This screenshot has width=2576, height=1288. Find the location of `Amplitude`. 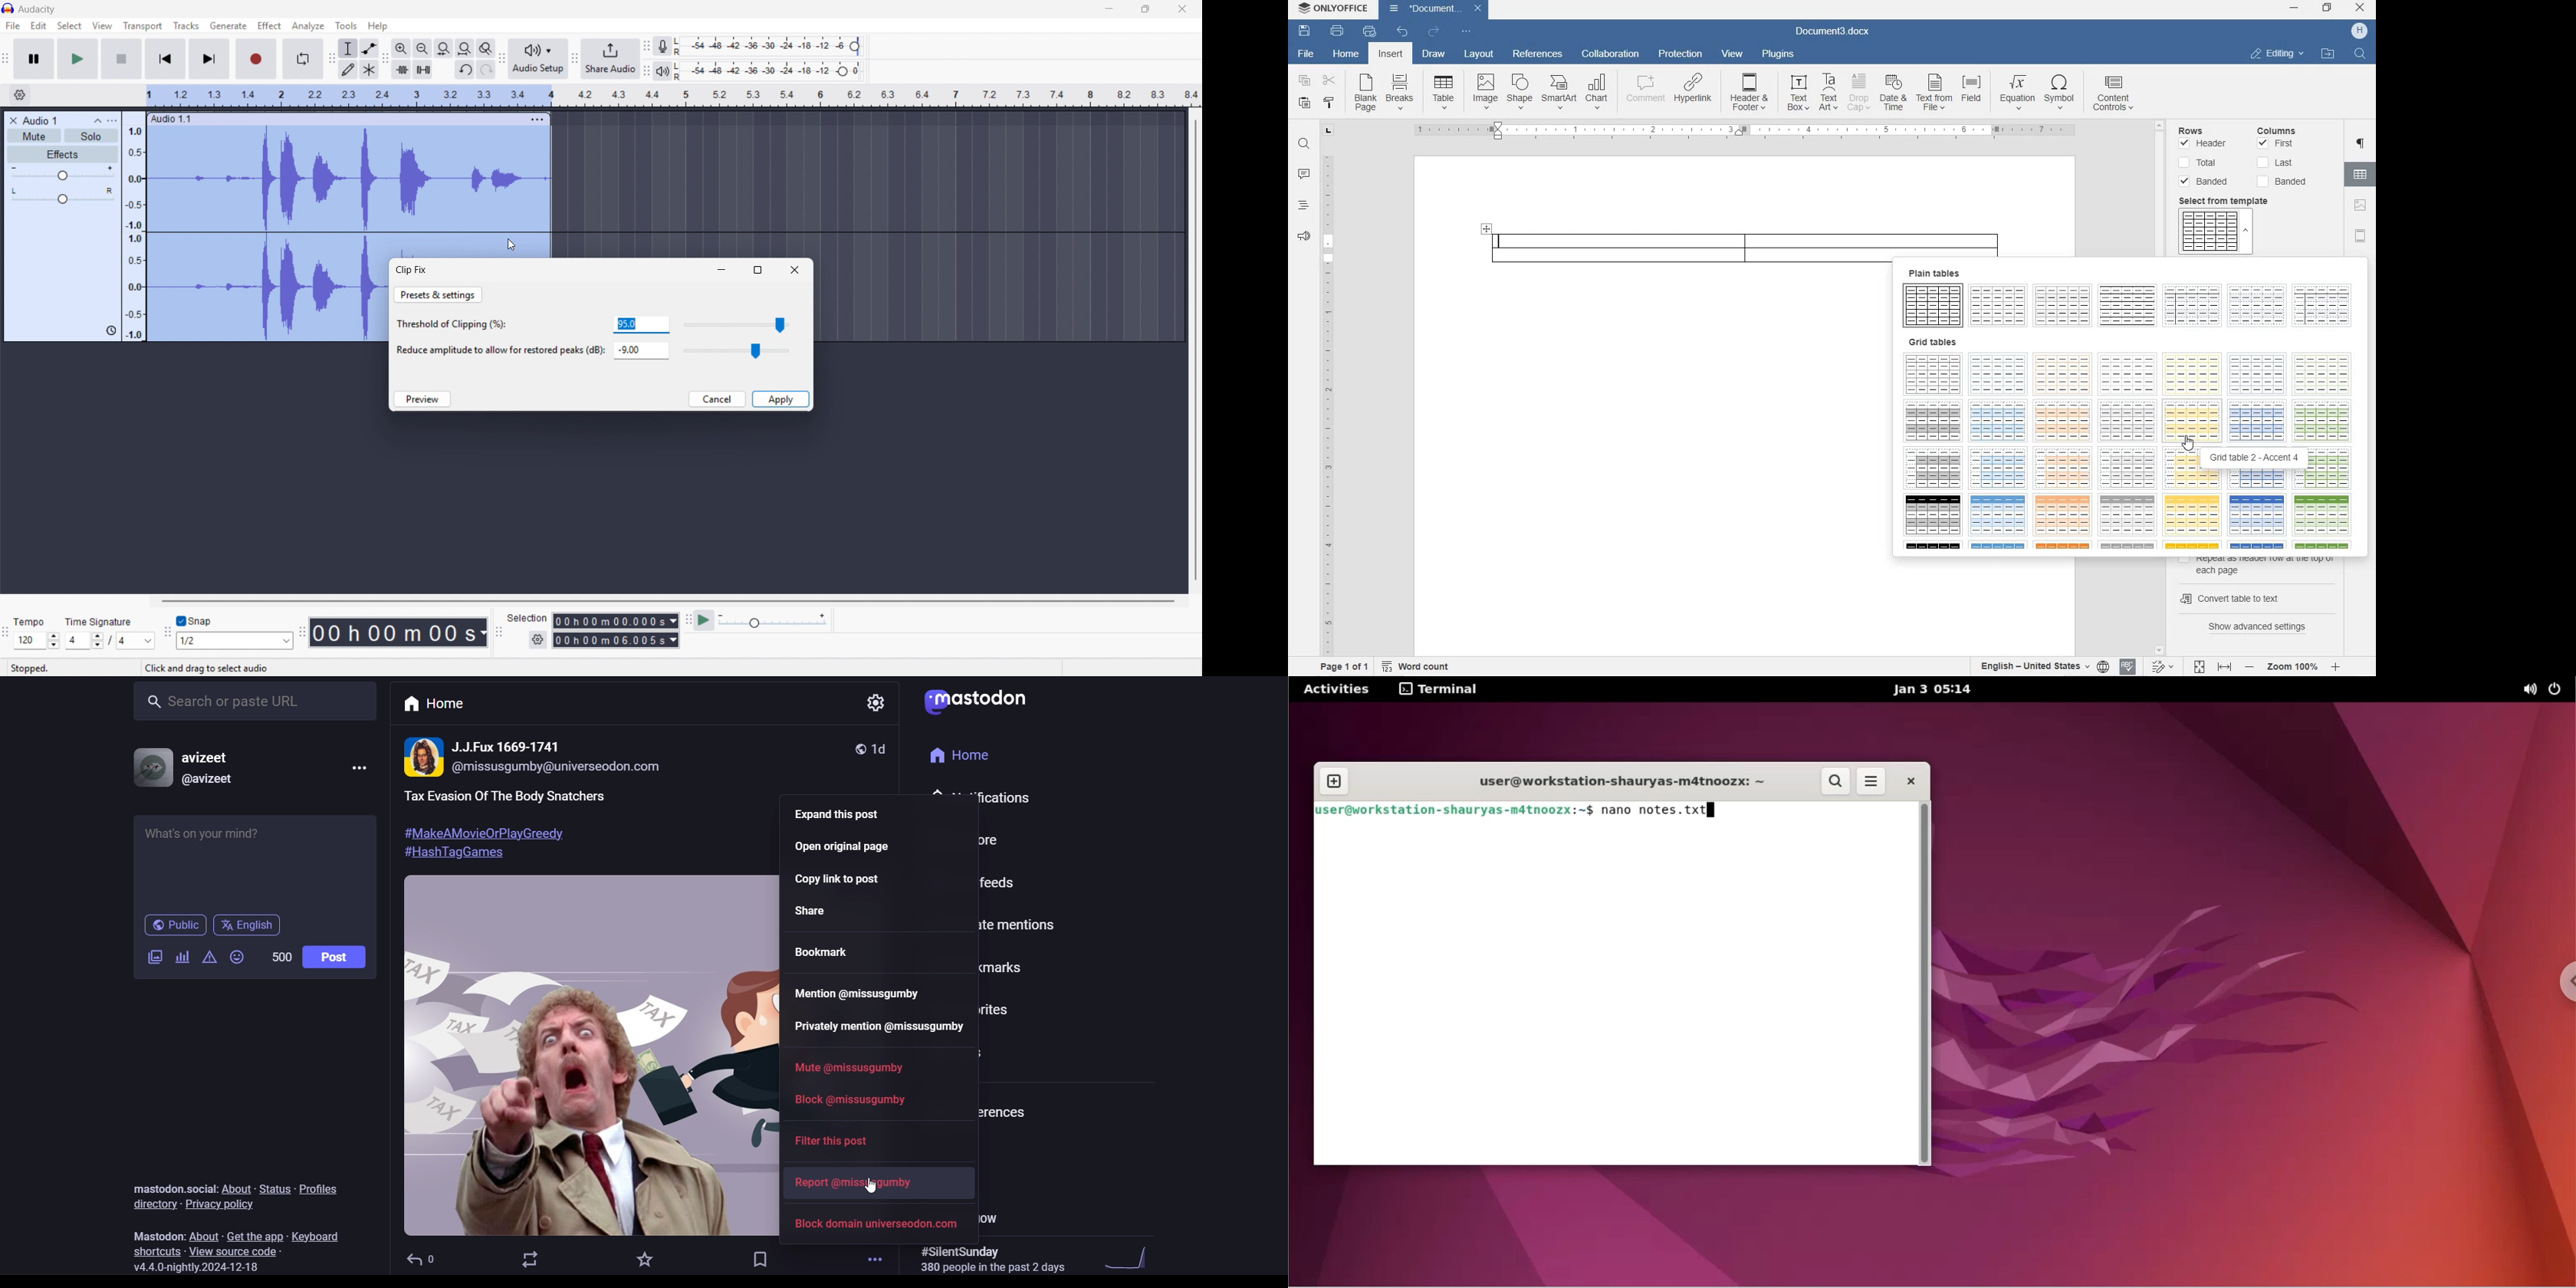

Amplitude is located at coordinates (133, 227).